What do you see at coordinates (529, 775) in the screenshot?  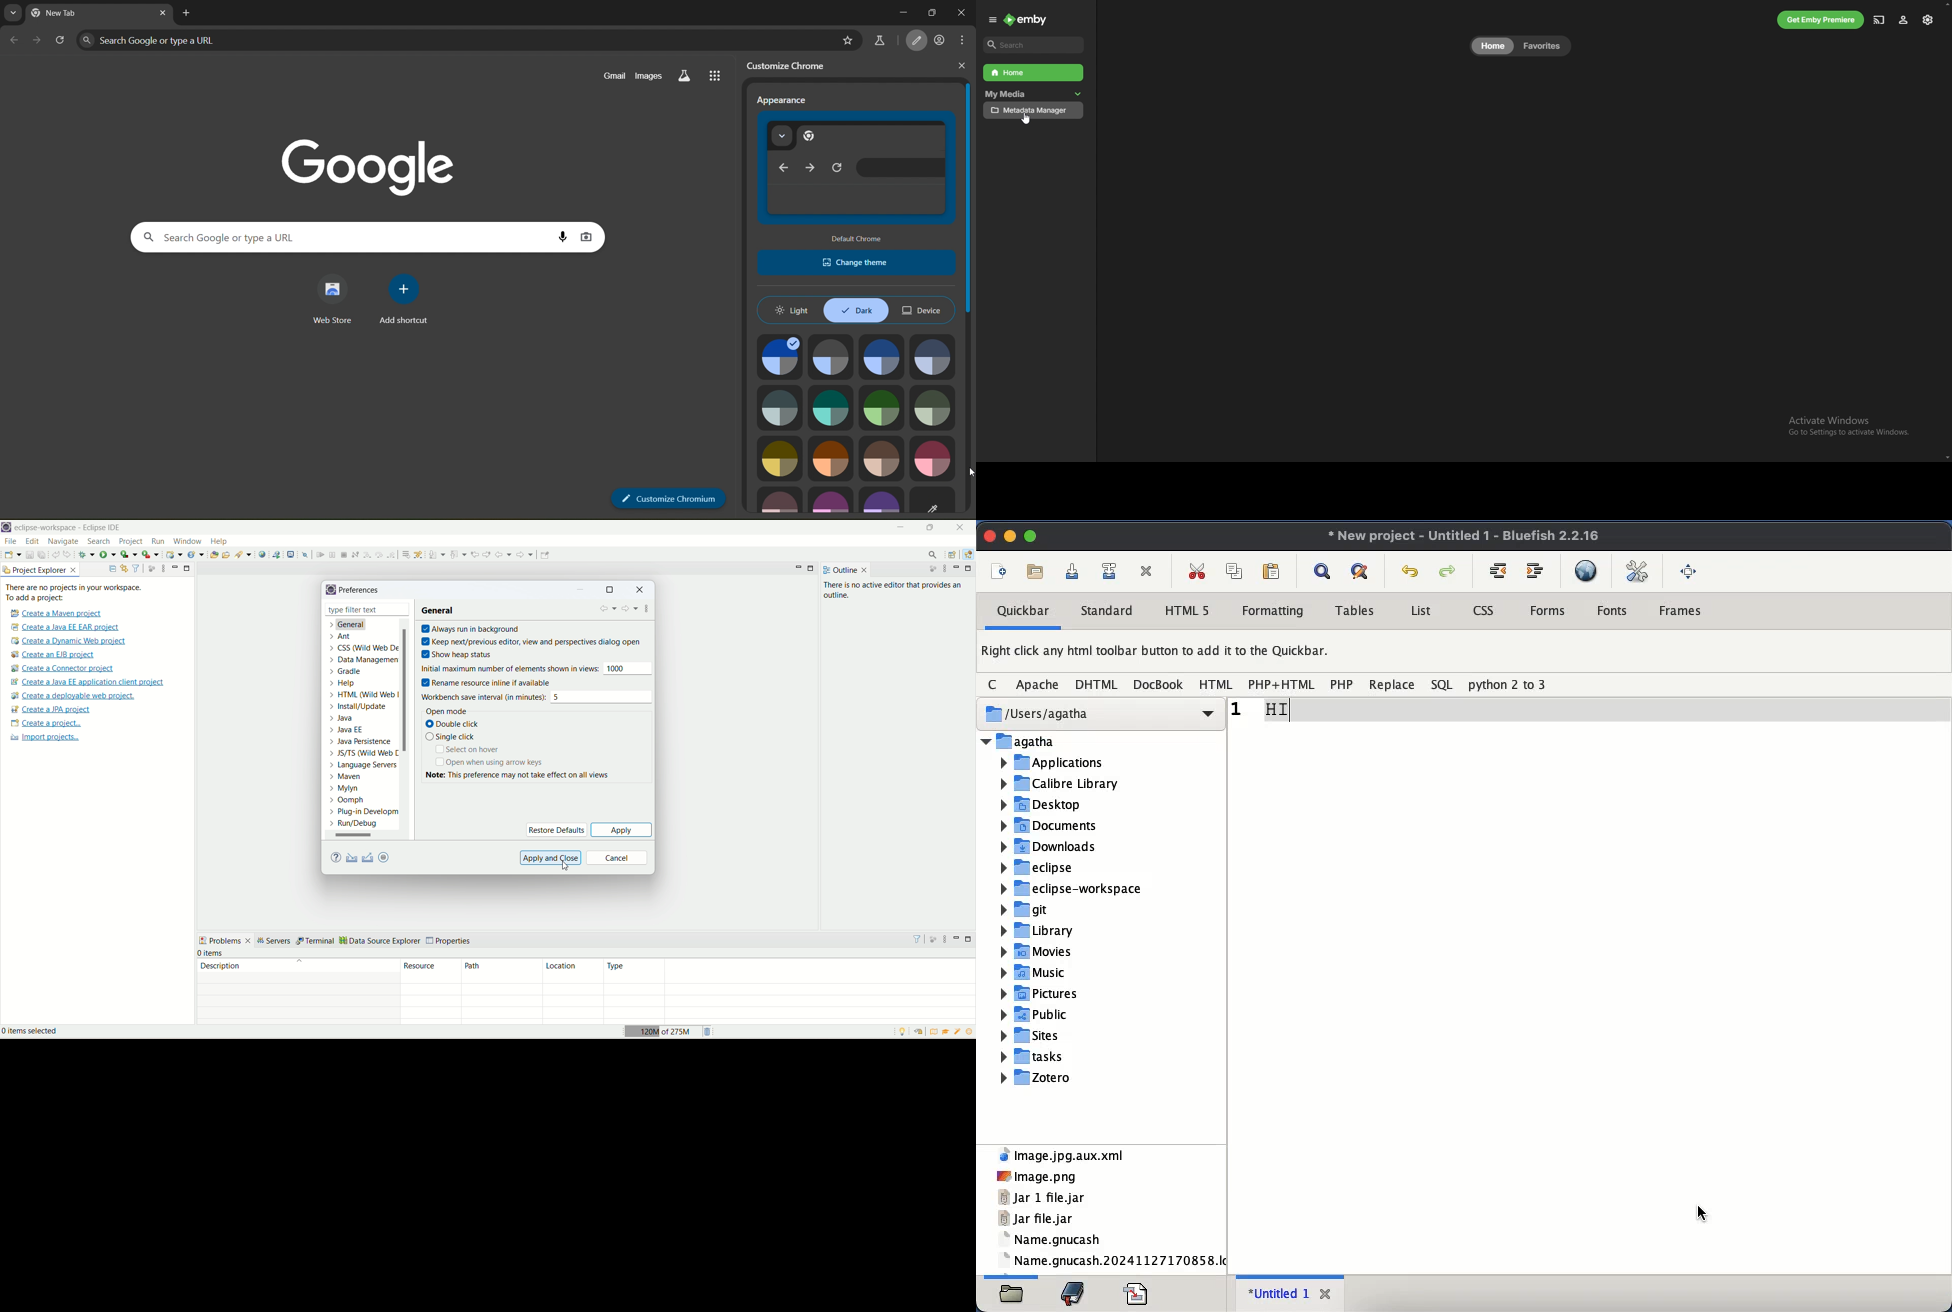 I see `Note: This preference may not take effect on all views` at bounding box center [529, 775].